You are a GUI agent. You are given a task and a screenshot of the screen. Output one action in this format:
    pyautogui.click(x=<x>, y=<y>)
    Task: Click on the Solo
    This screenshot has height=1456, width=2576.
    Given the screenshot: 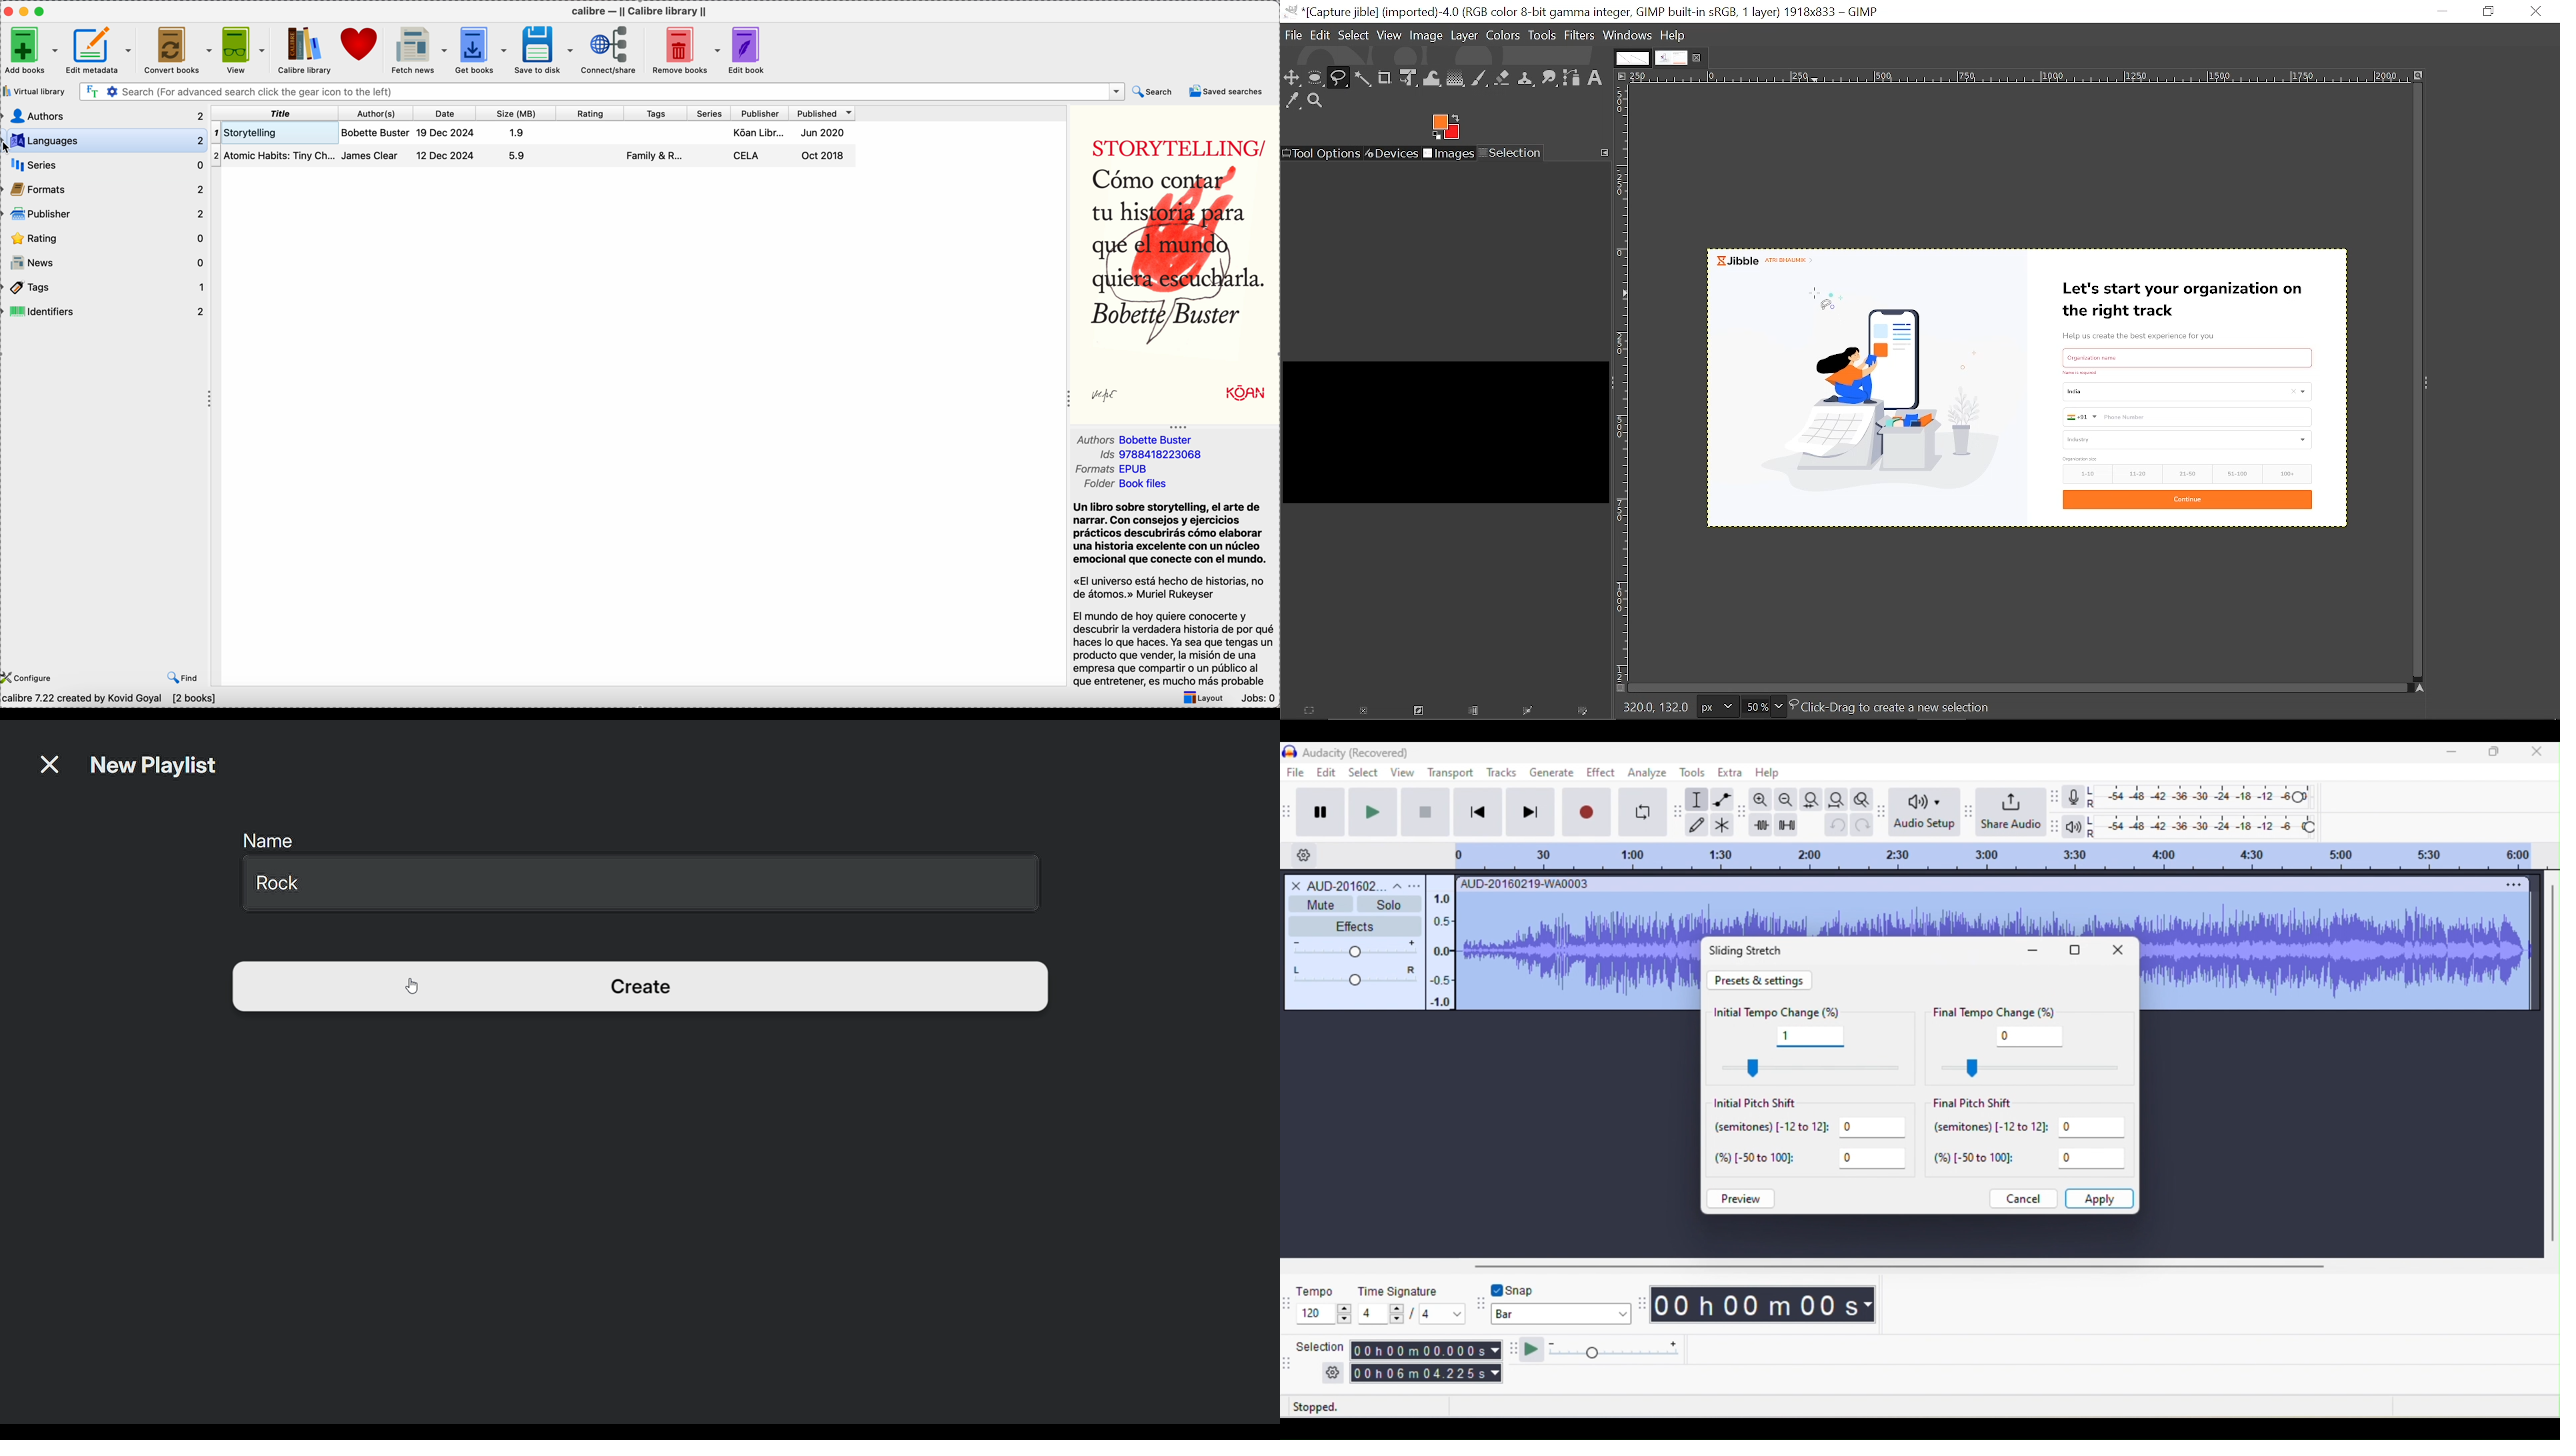 What is the action you would take?
    pyautogui.click(x=1389, y=904)
    